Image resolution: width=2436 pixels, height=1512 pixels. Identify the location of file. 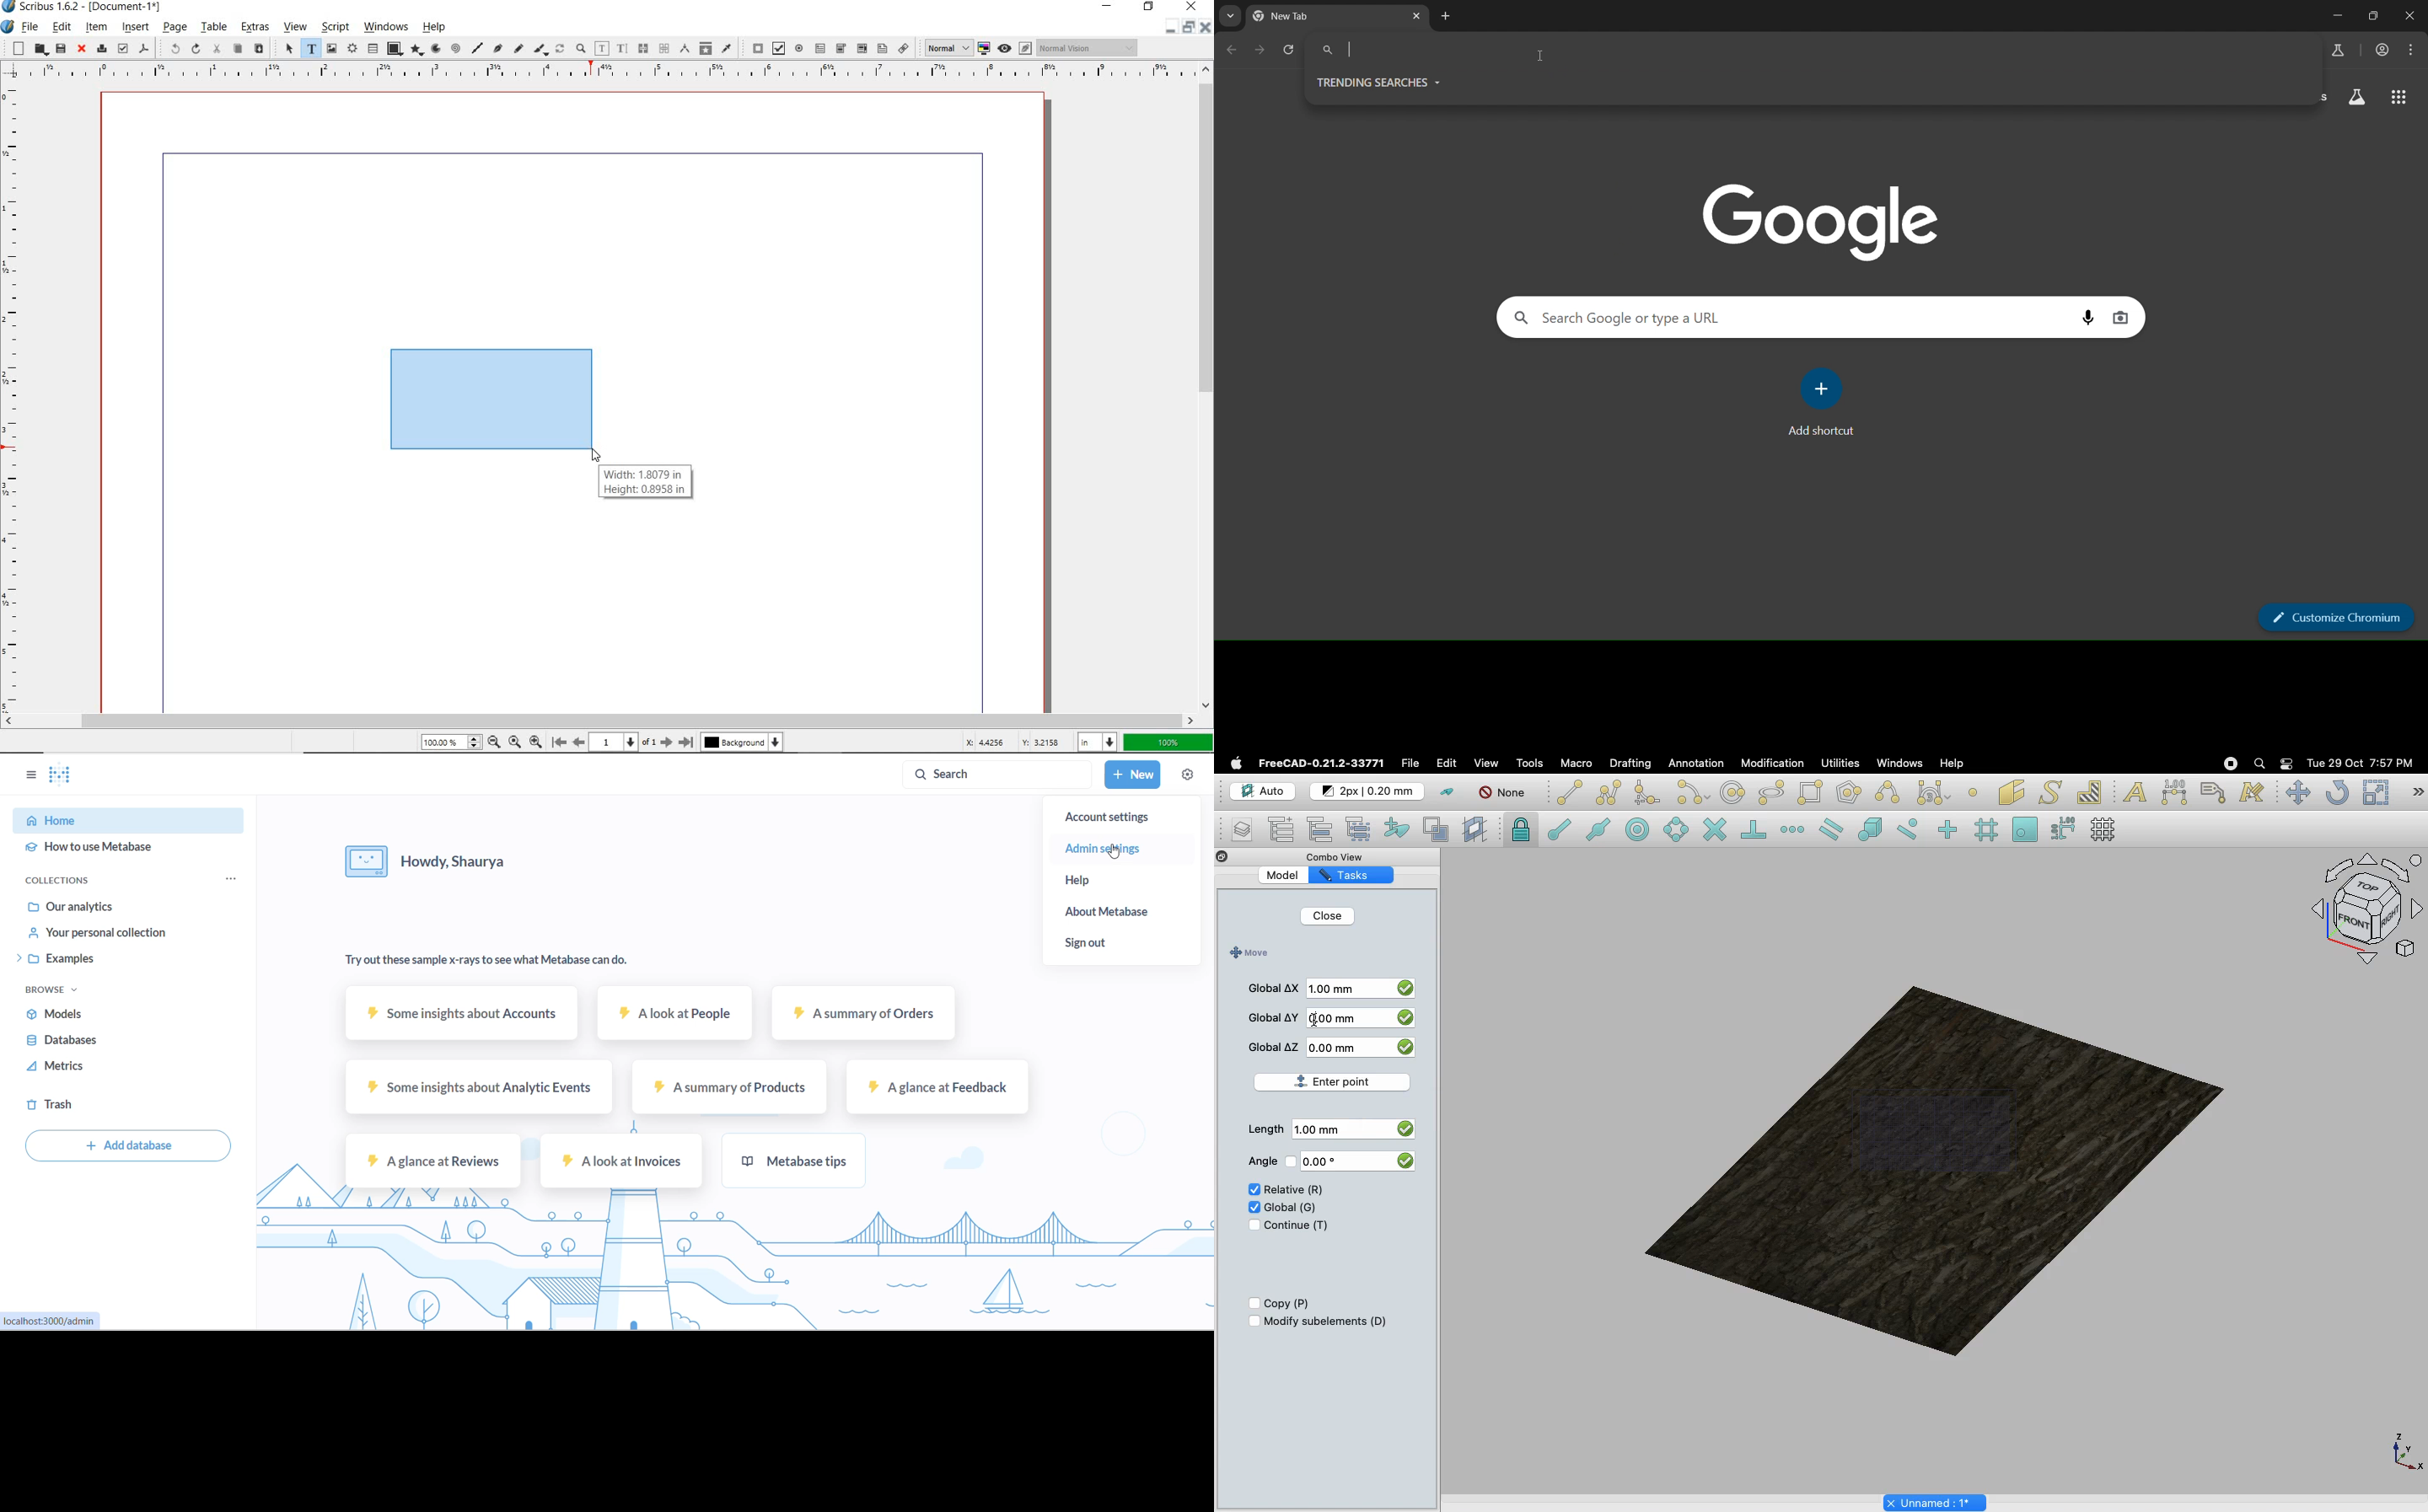
(30, 27).